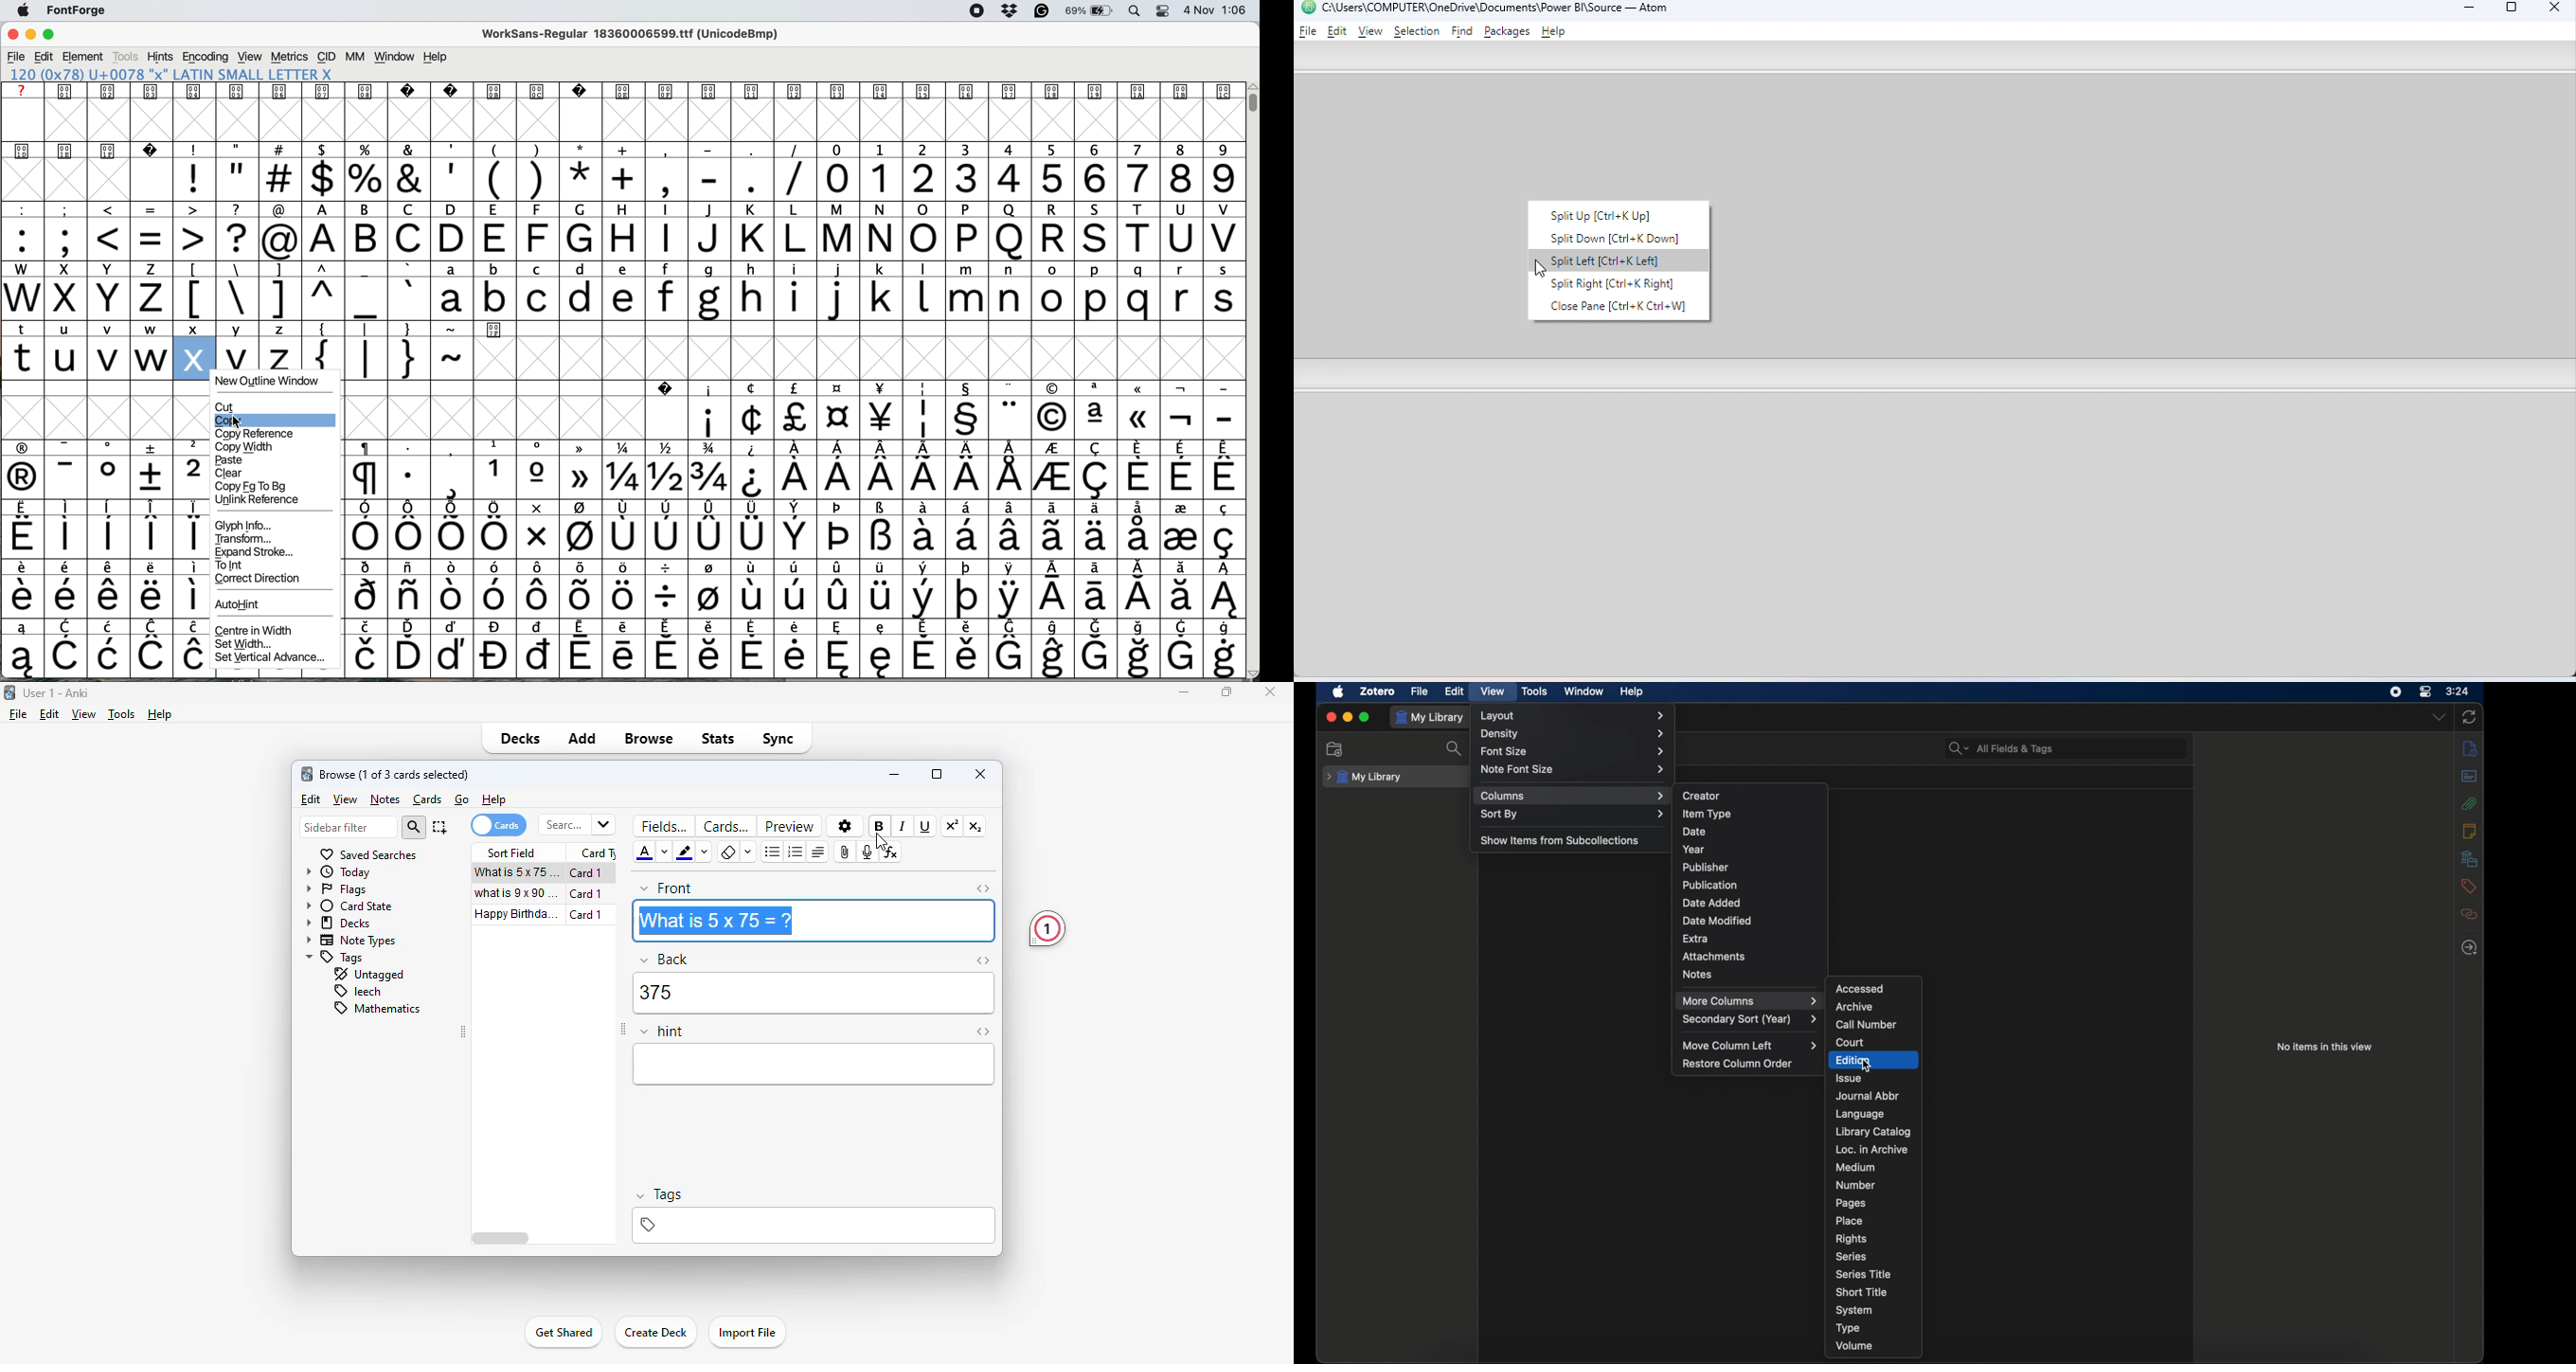  Describe the element at coordinates (1040, 11) in the screenshot. I see `grammarly` at that location.